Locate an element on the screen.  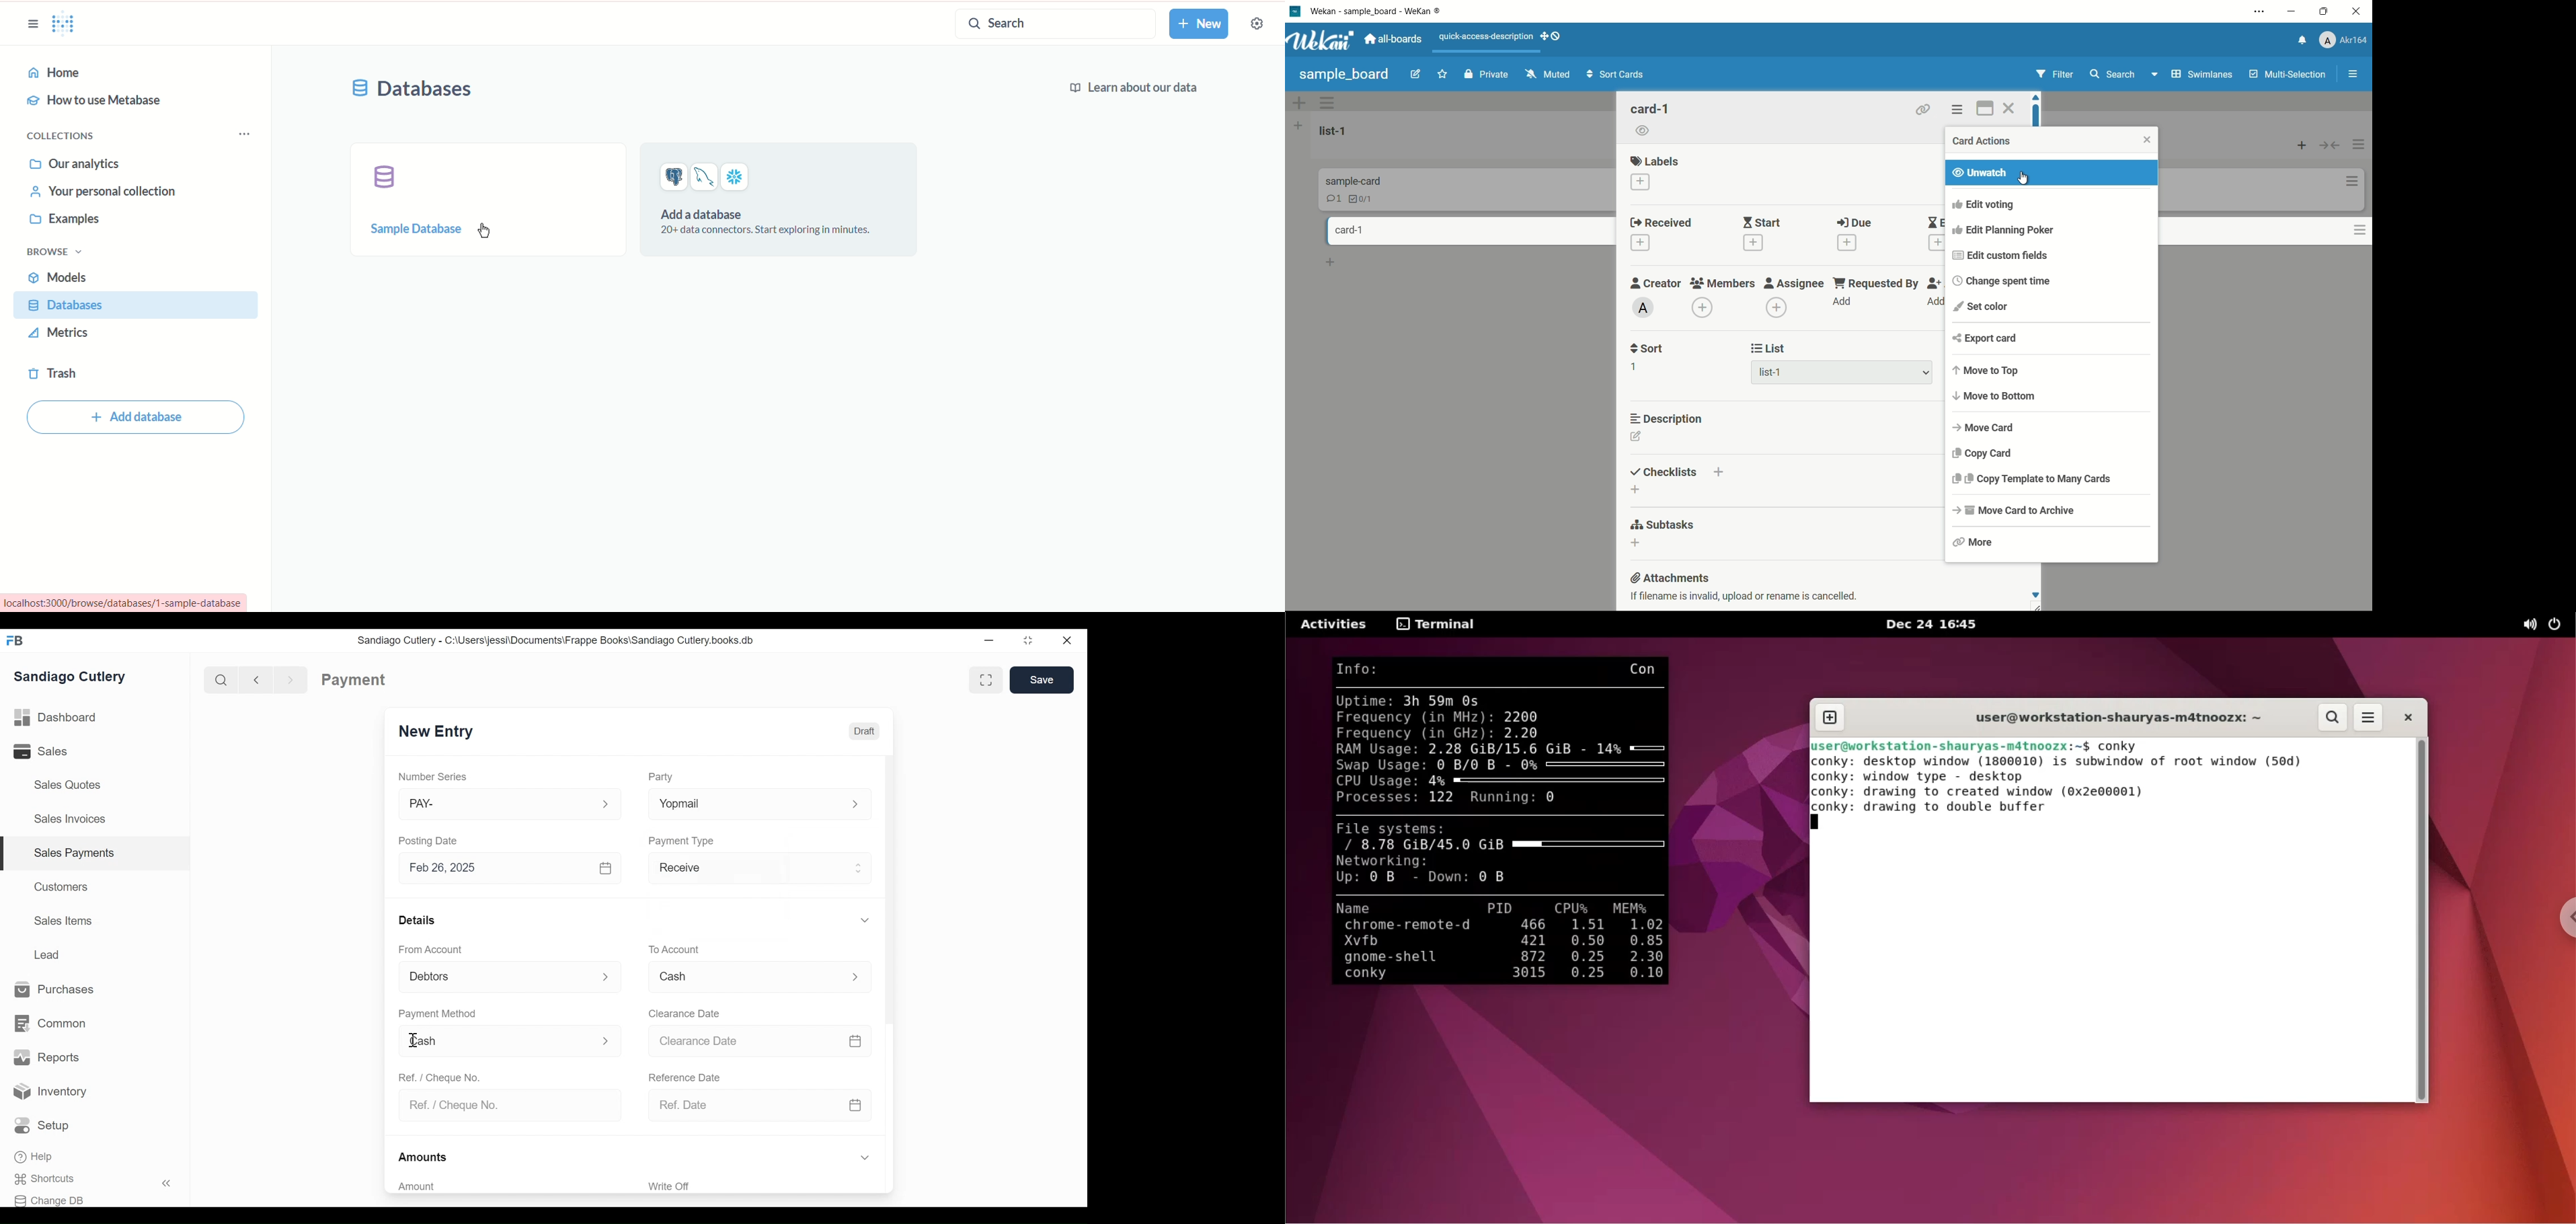
Payment is located at coordinates (354, 680).